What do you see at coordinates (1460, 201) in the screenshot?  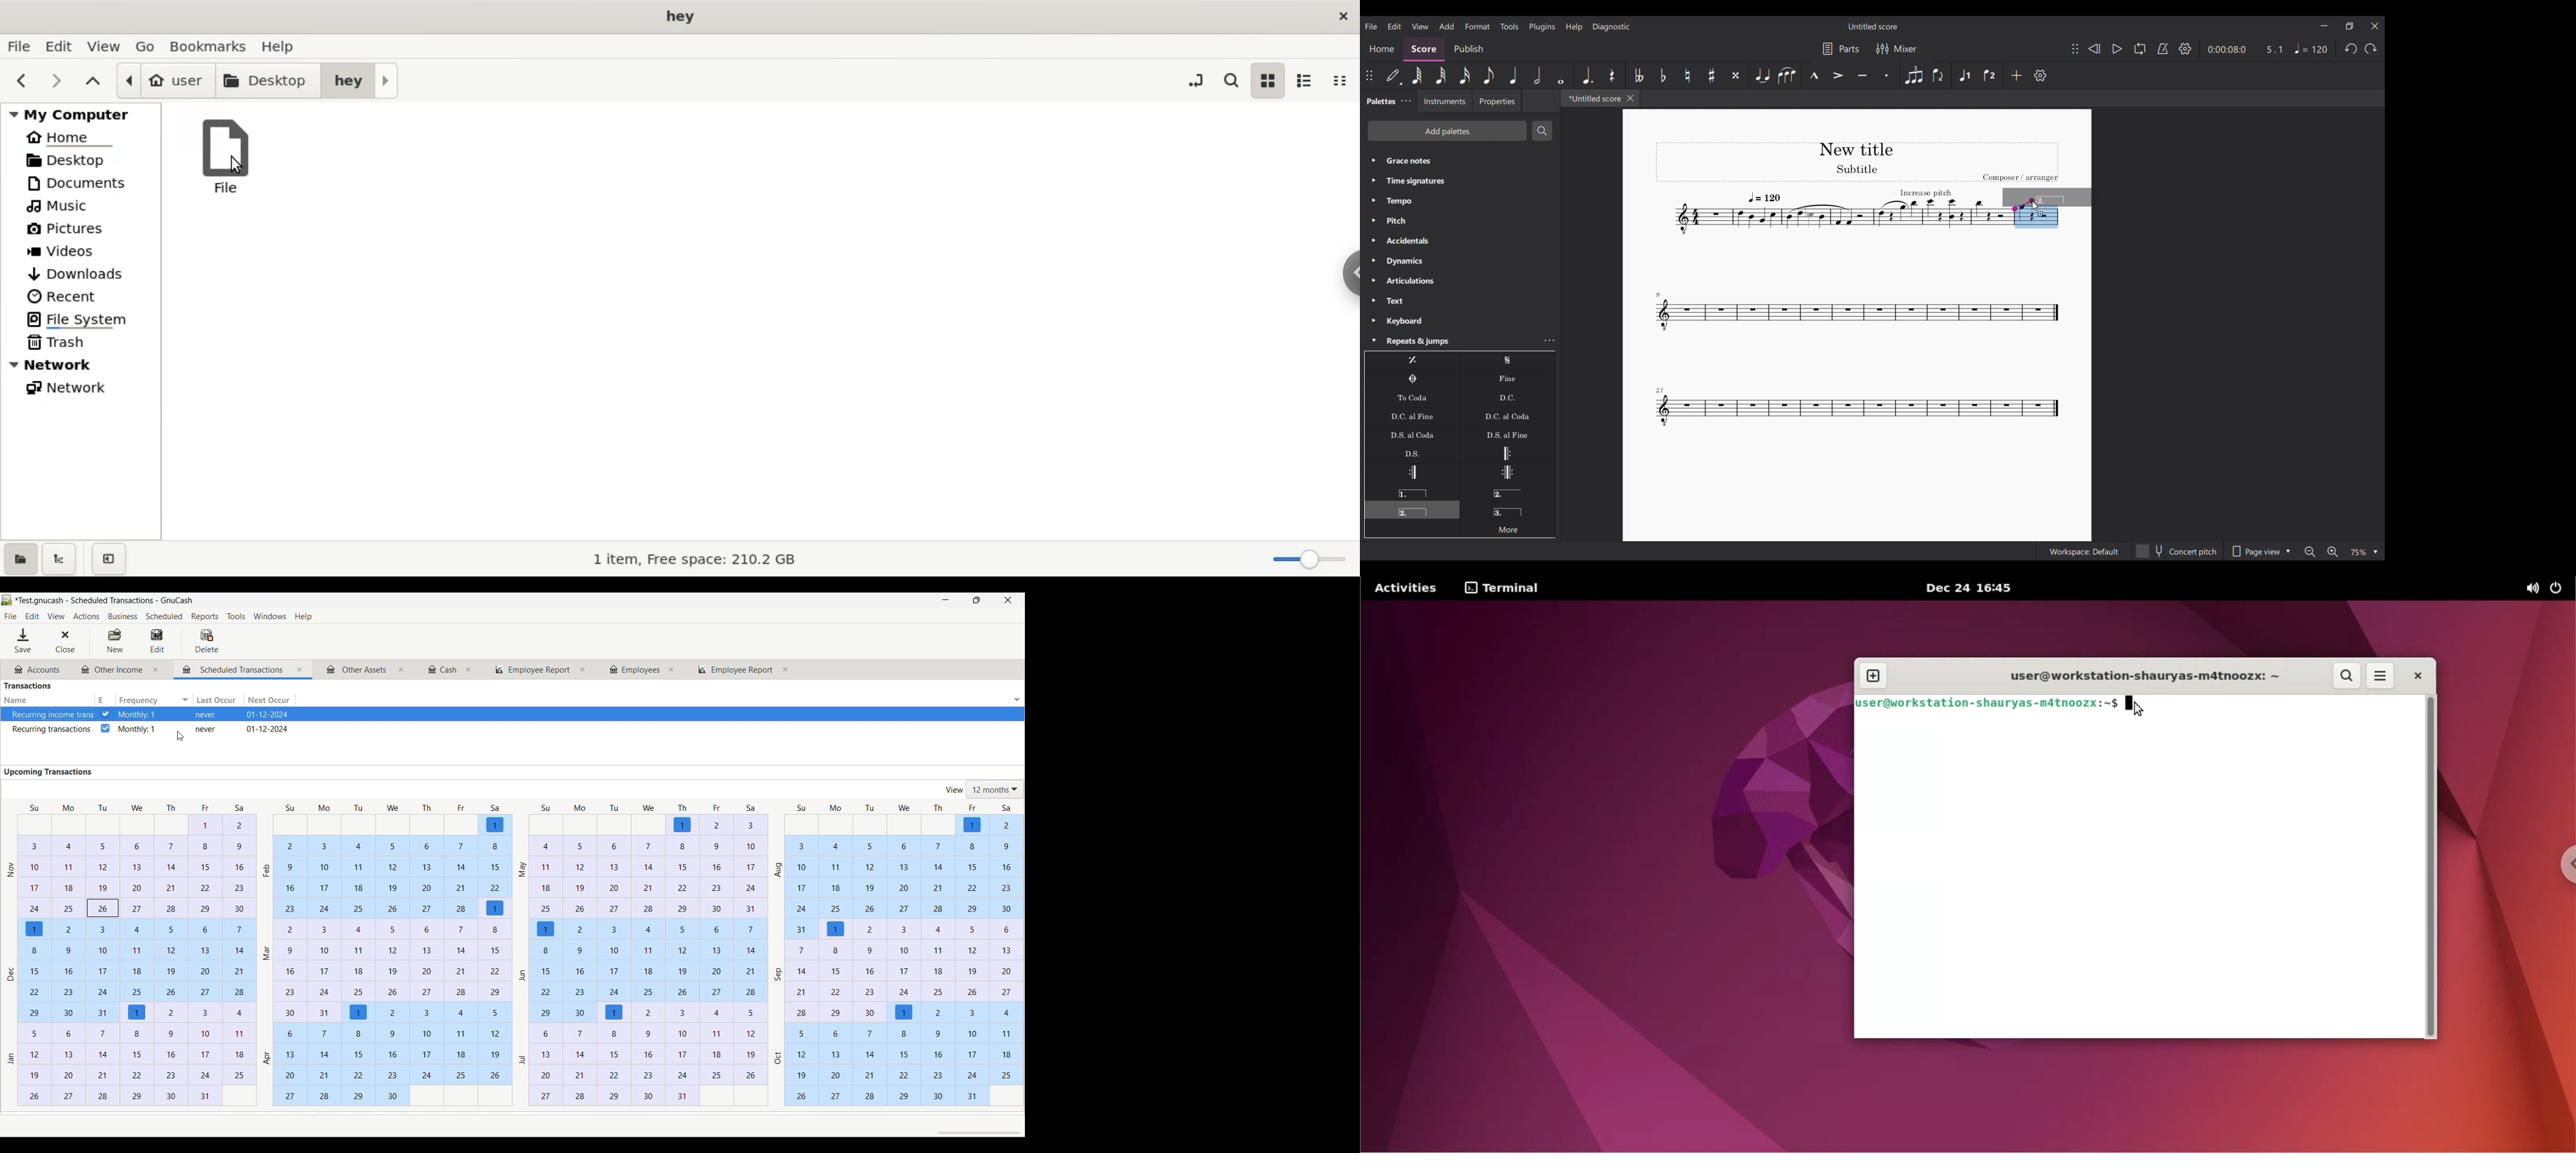 I see `Tempo` at bounding box center [1460, 201].